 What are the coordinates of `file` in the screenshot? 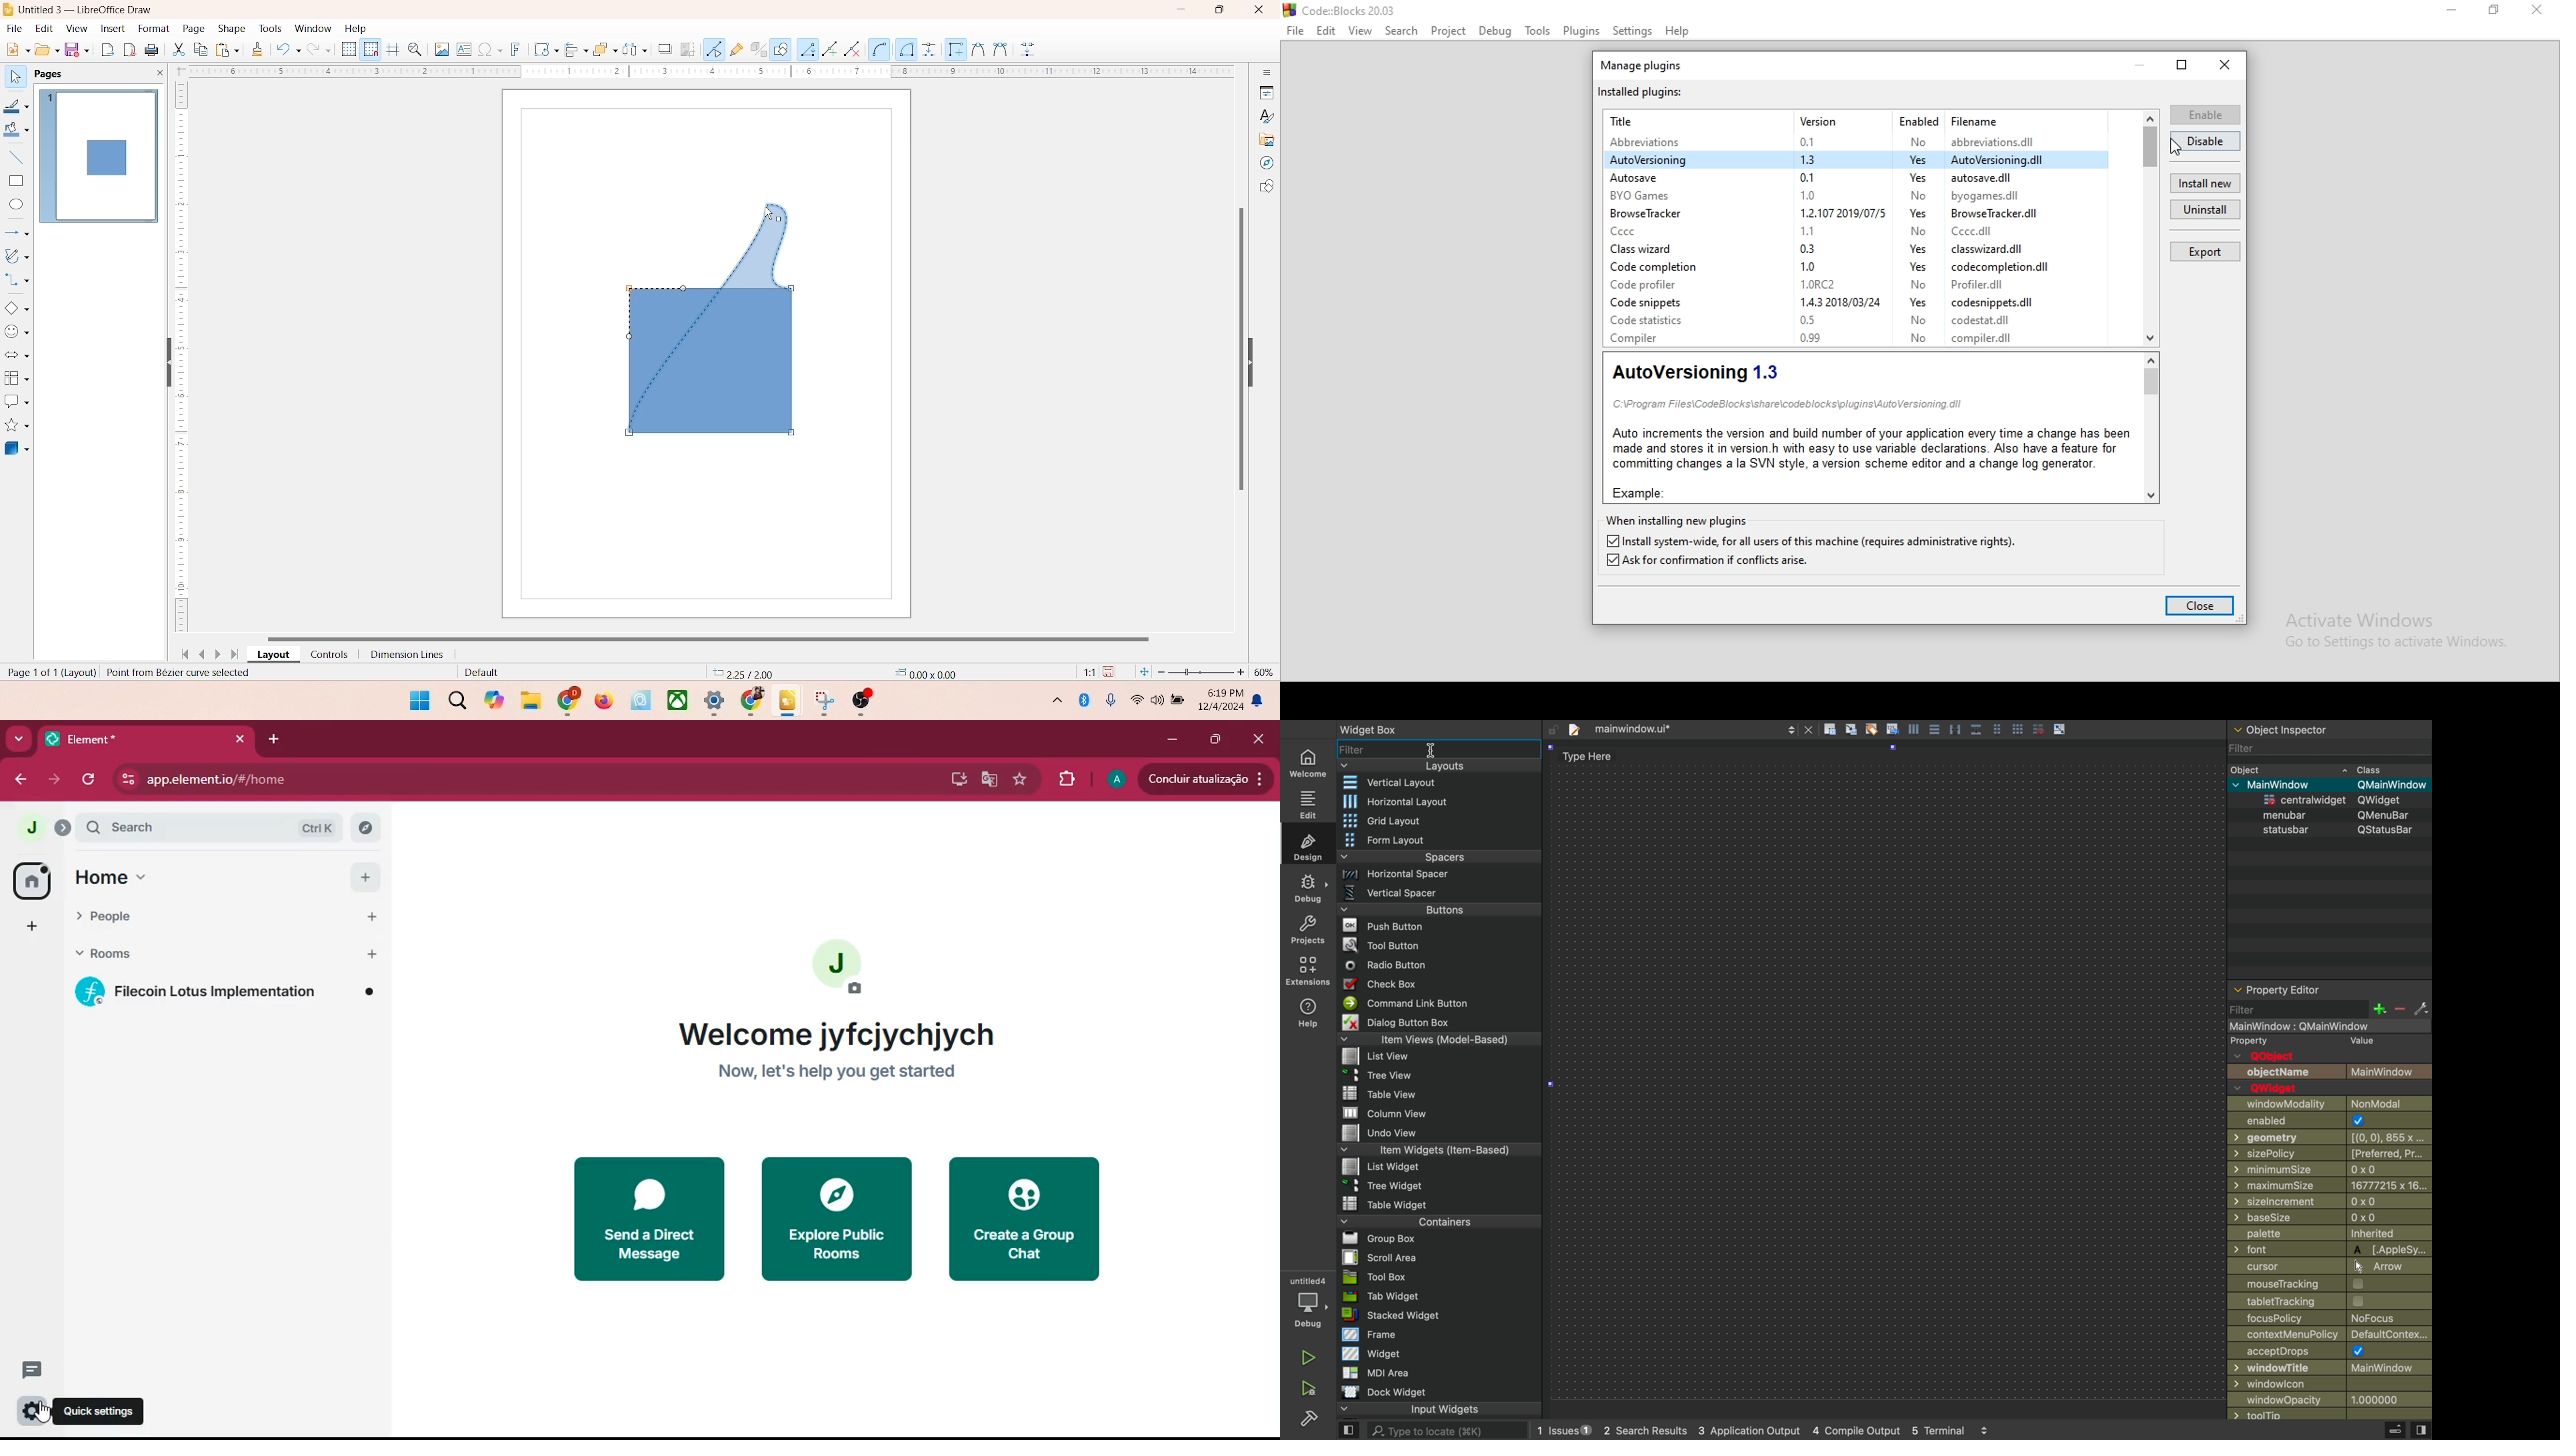 It's located at (1689, 729).